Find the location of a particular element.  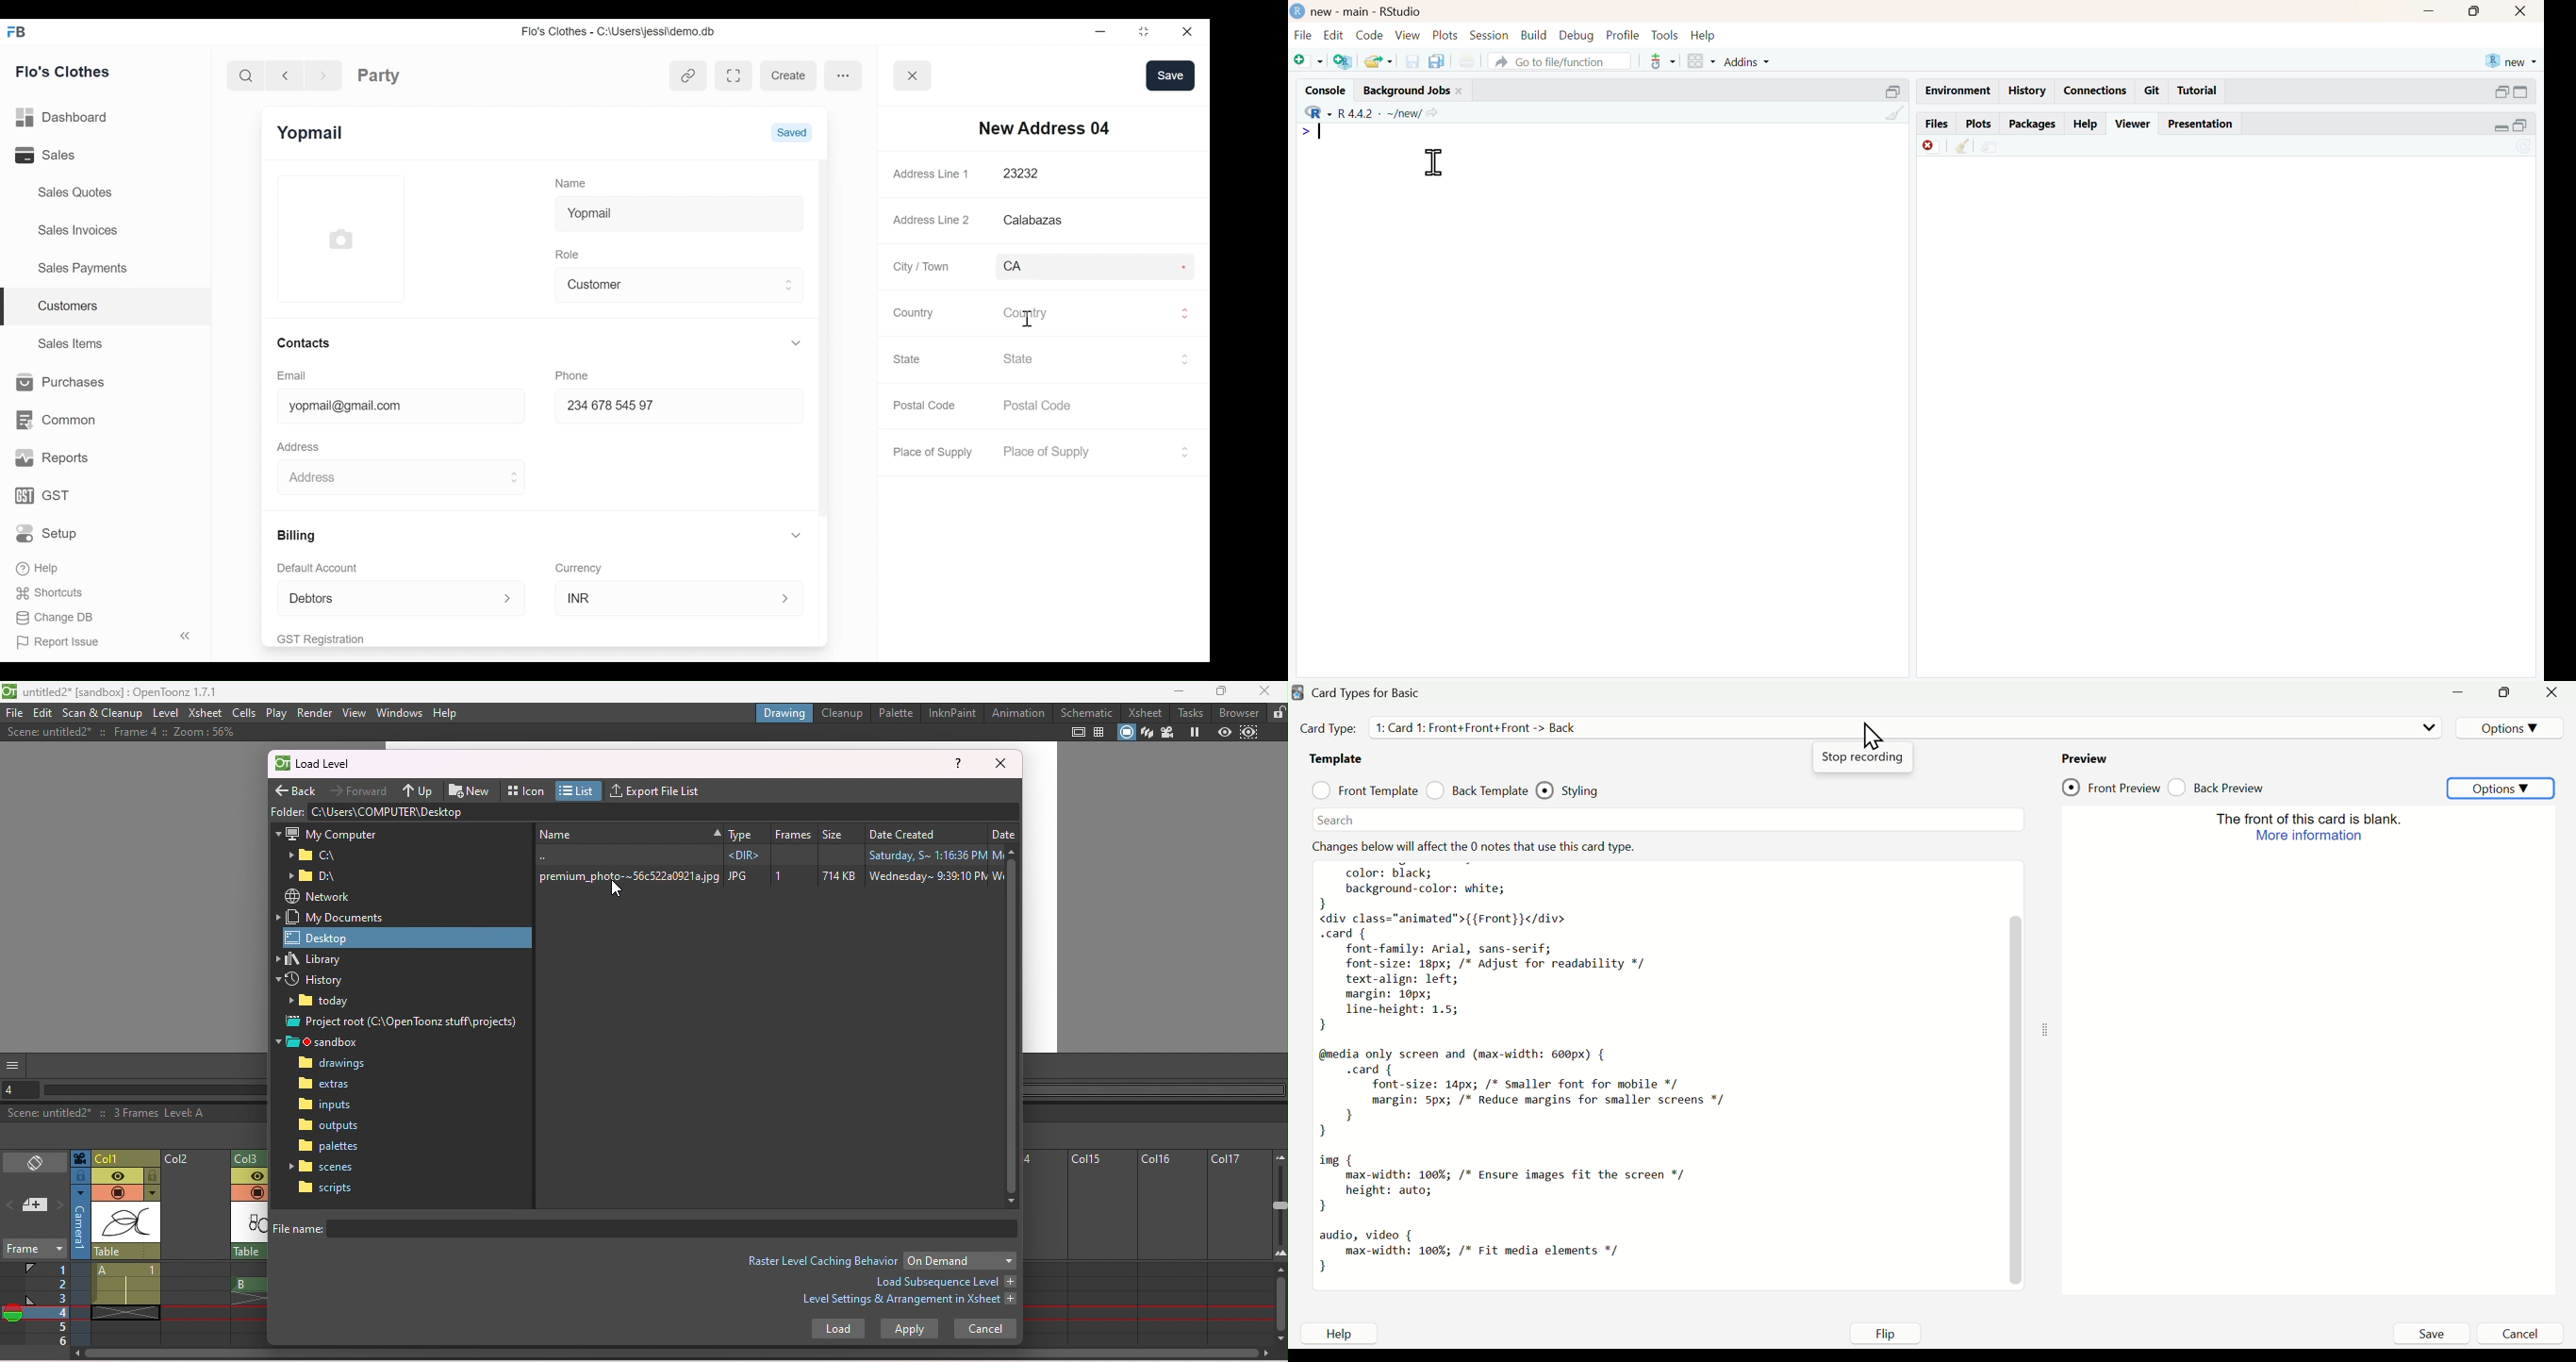

viewer is located at coordinates (2134, 124).